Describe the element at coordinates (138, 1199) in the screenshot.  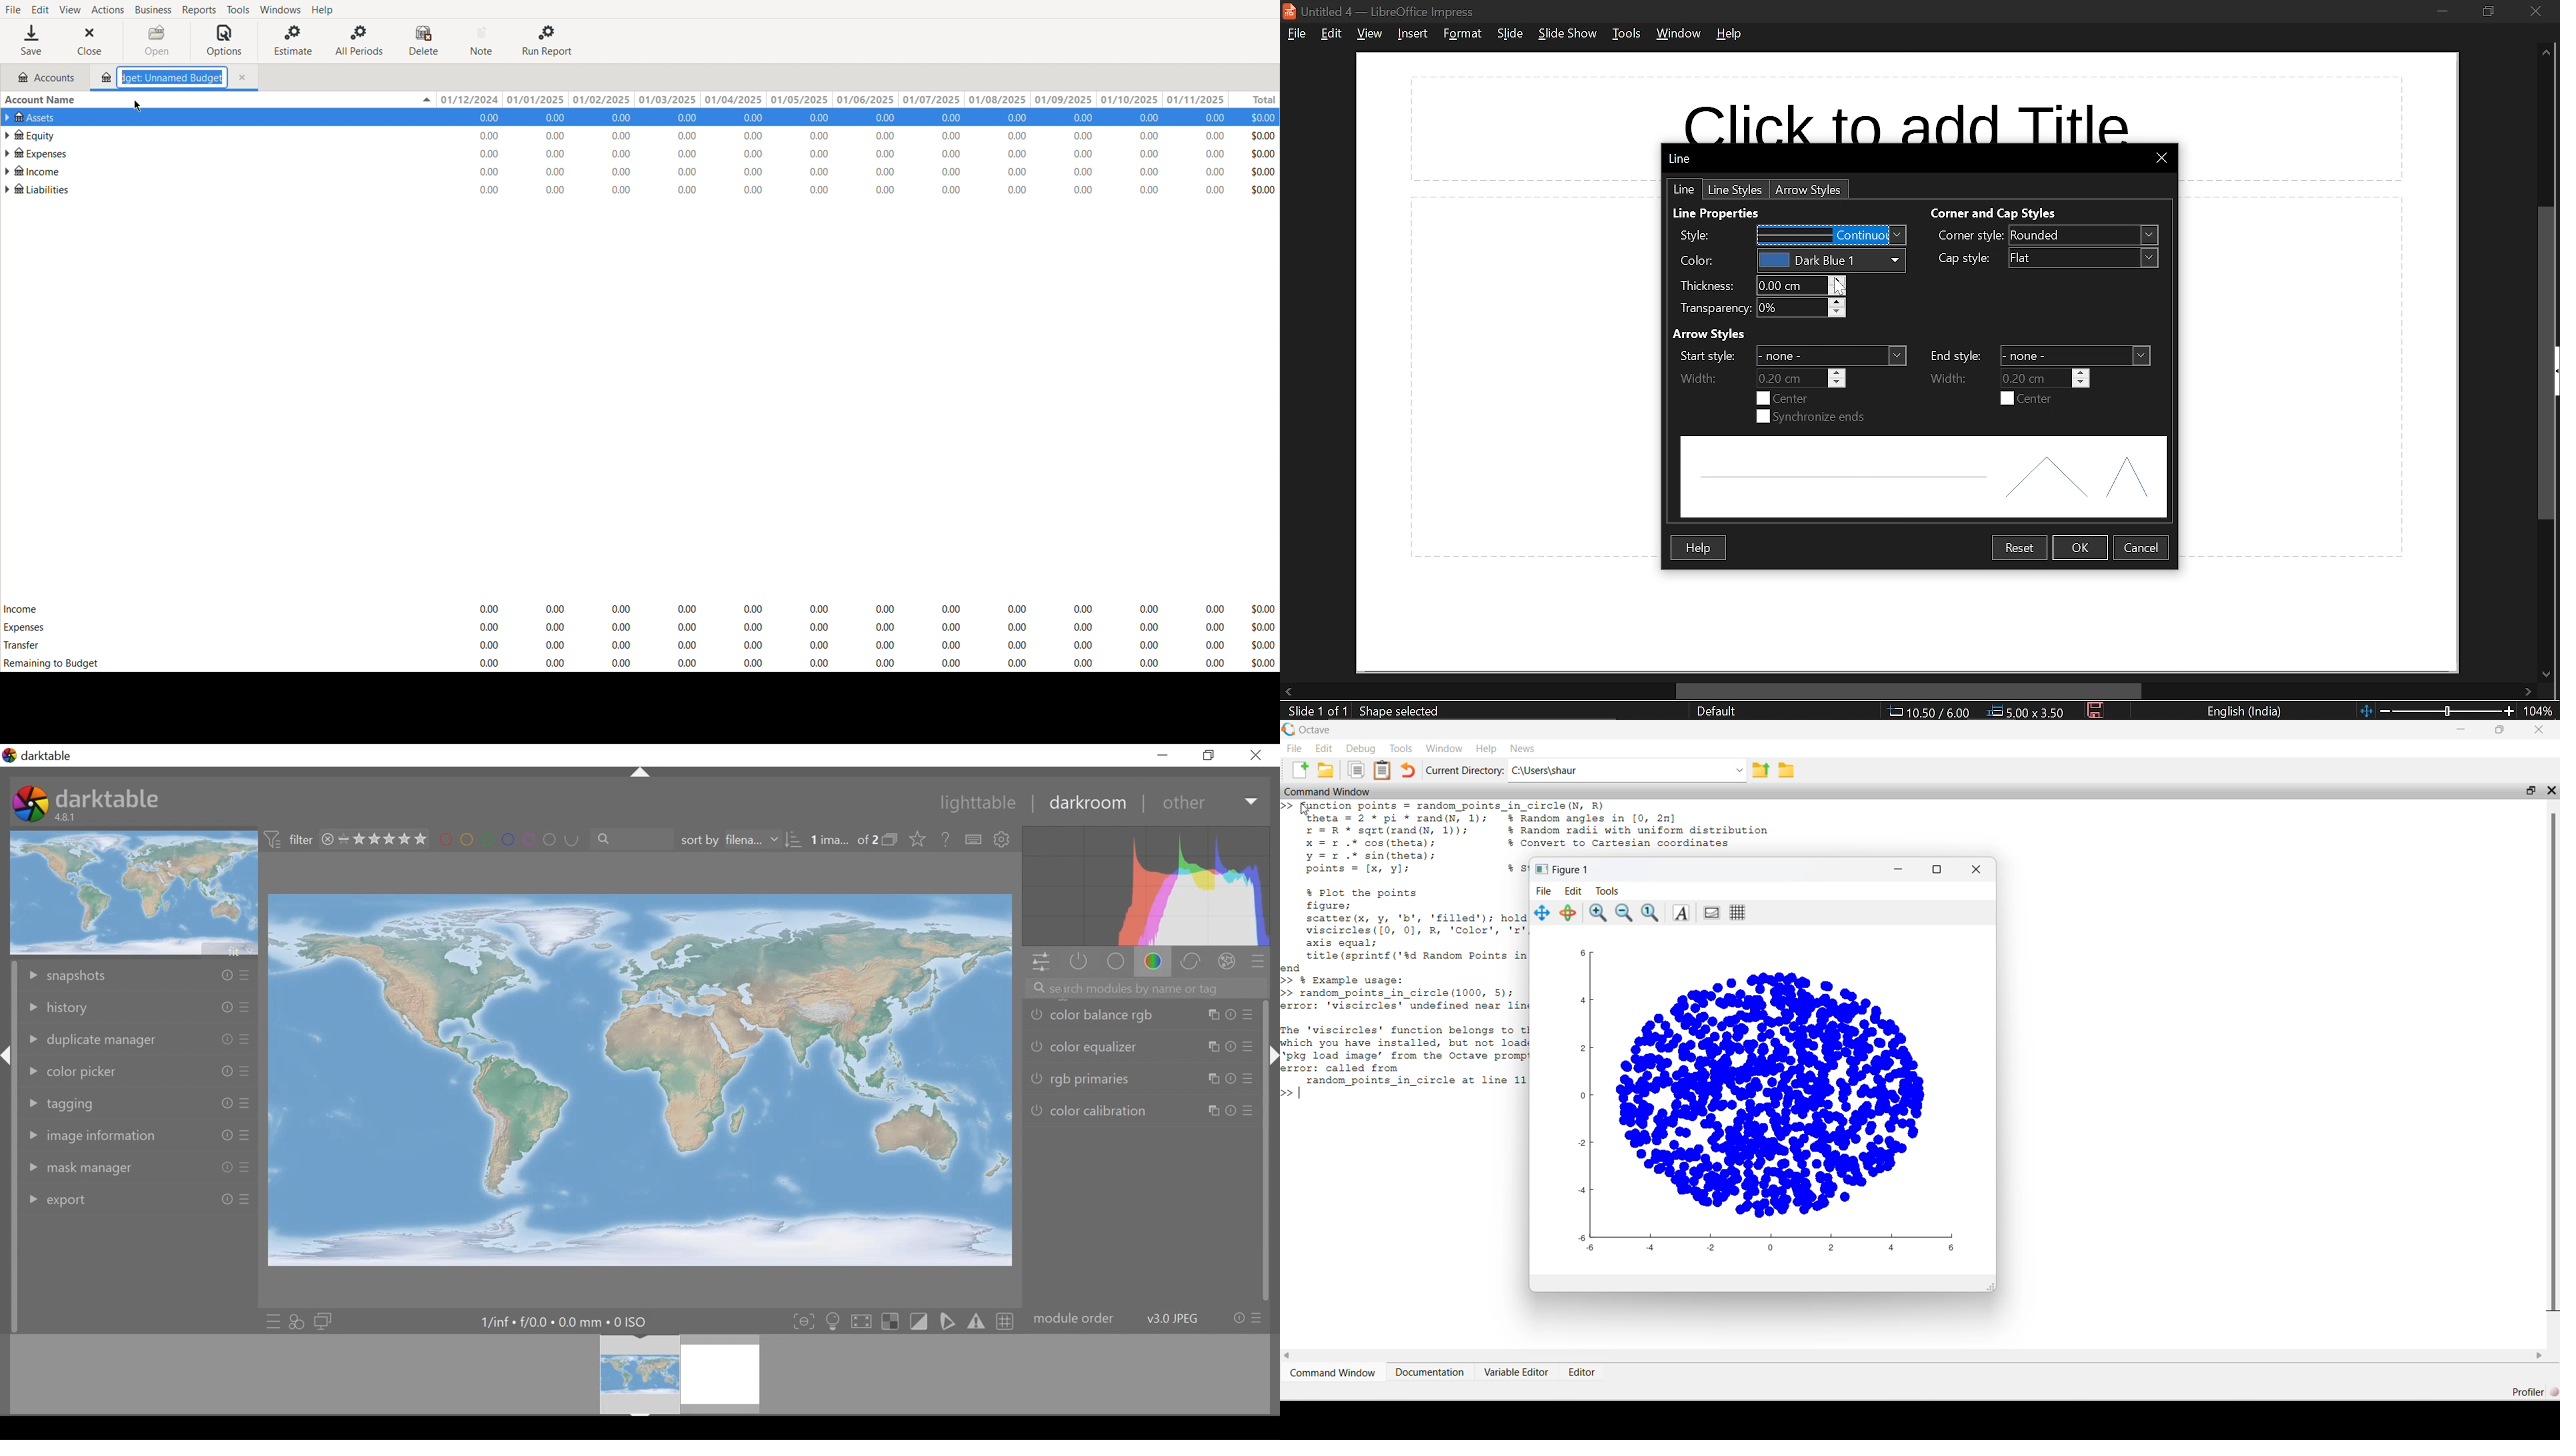
I see `export` at that location.